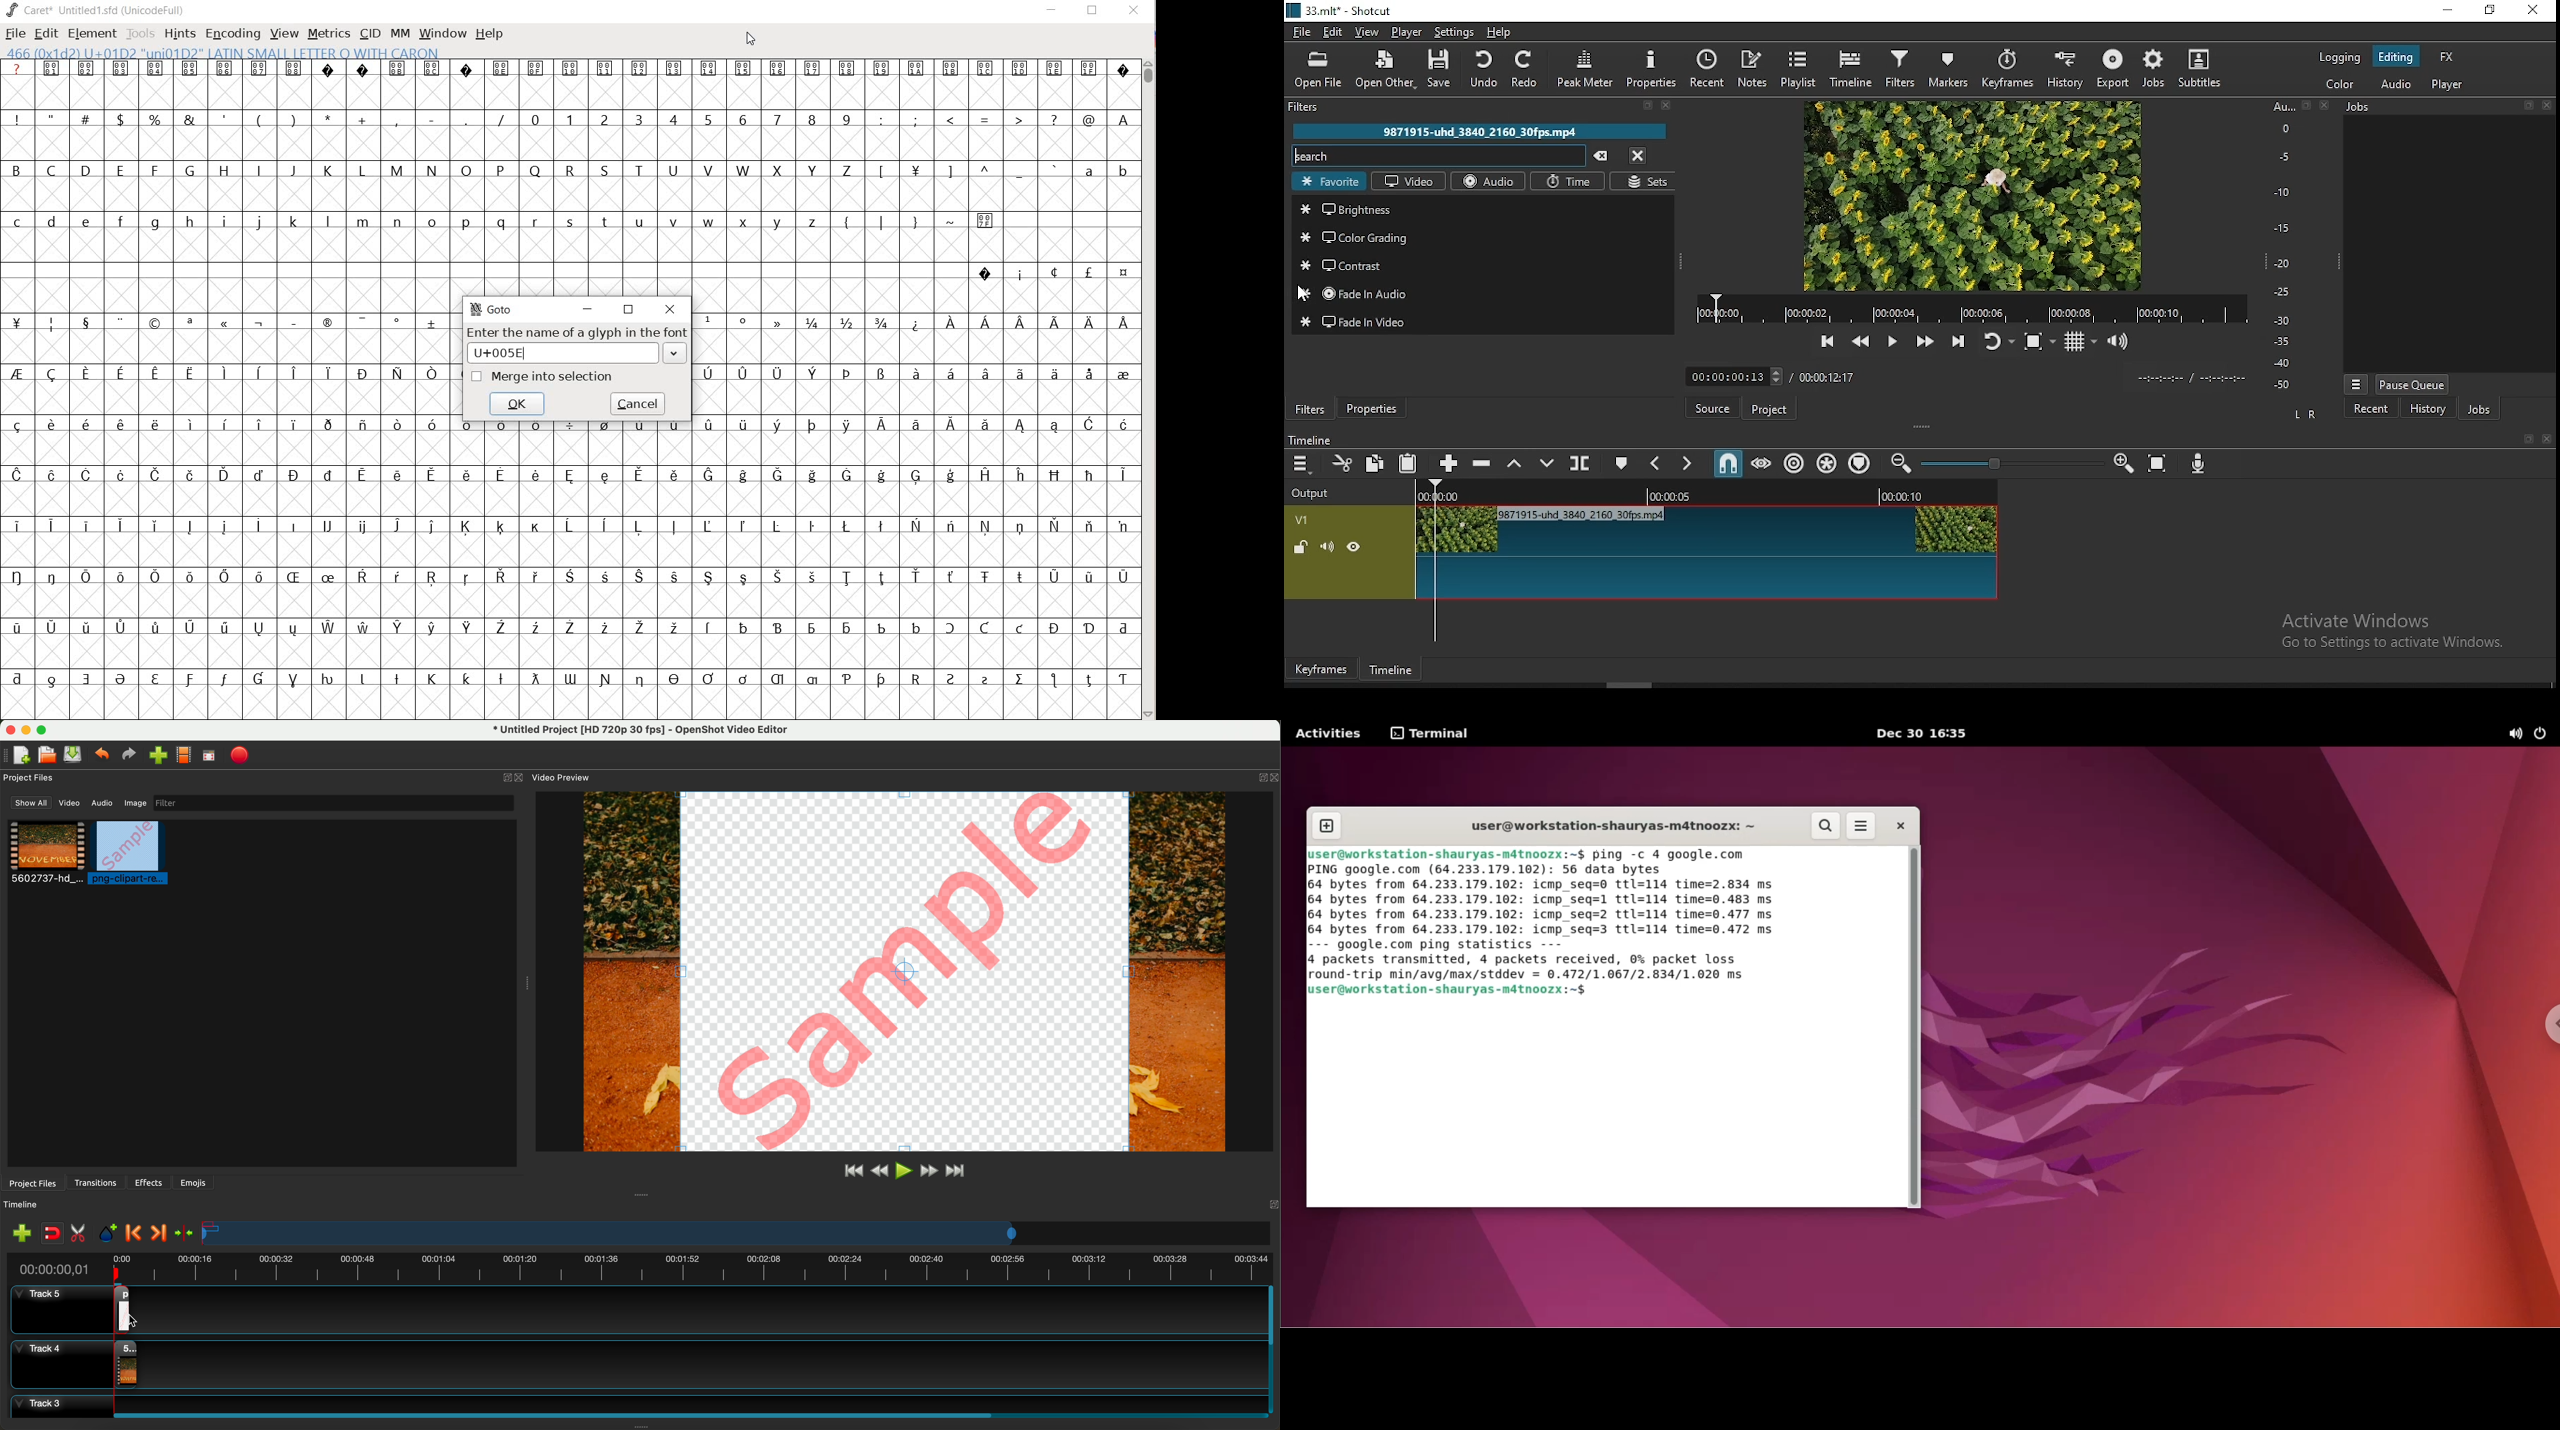 This screenshot has width=2576, height=1456. Describe the element at coordinates (397, 33) in the screenshot. I see `MM` at that location.